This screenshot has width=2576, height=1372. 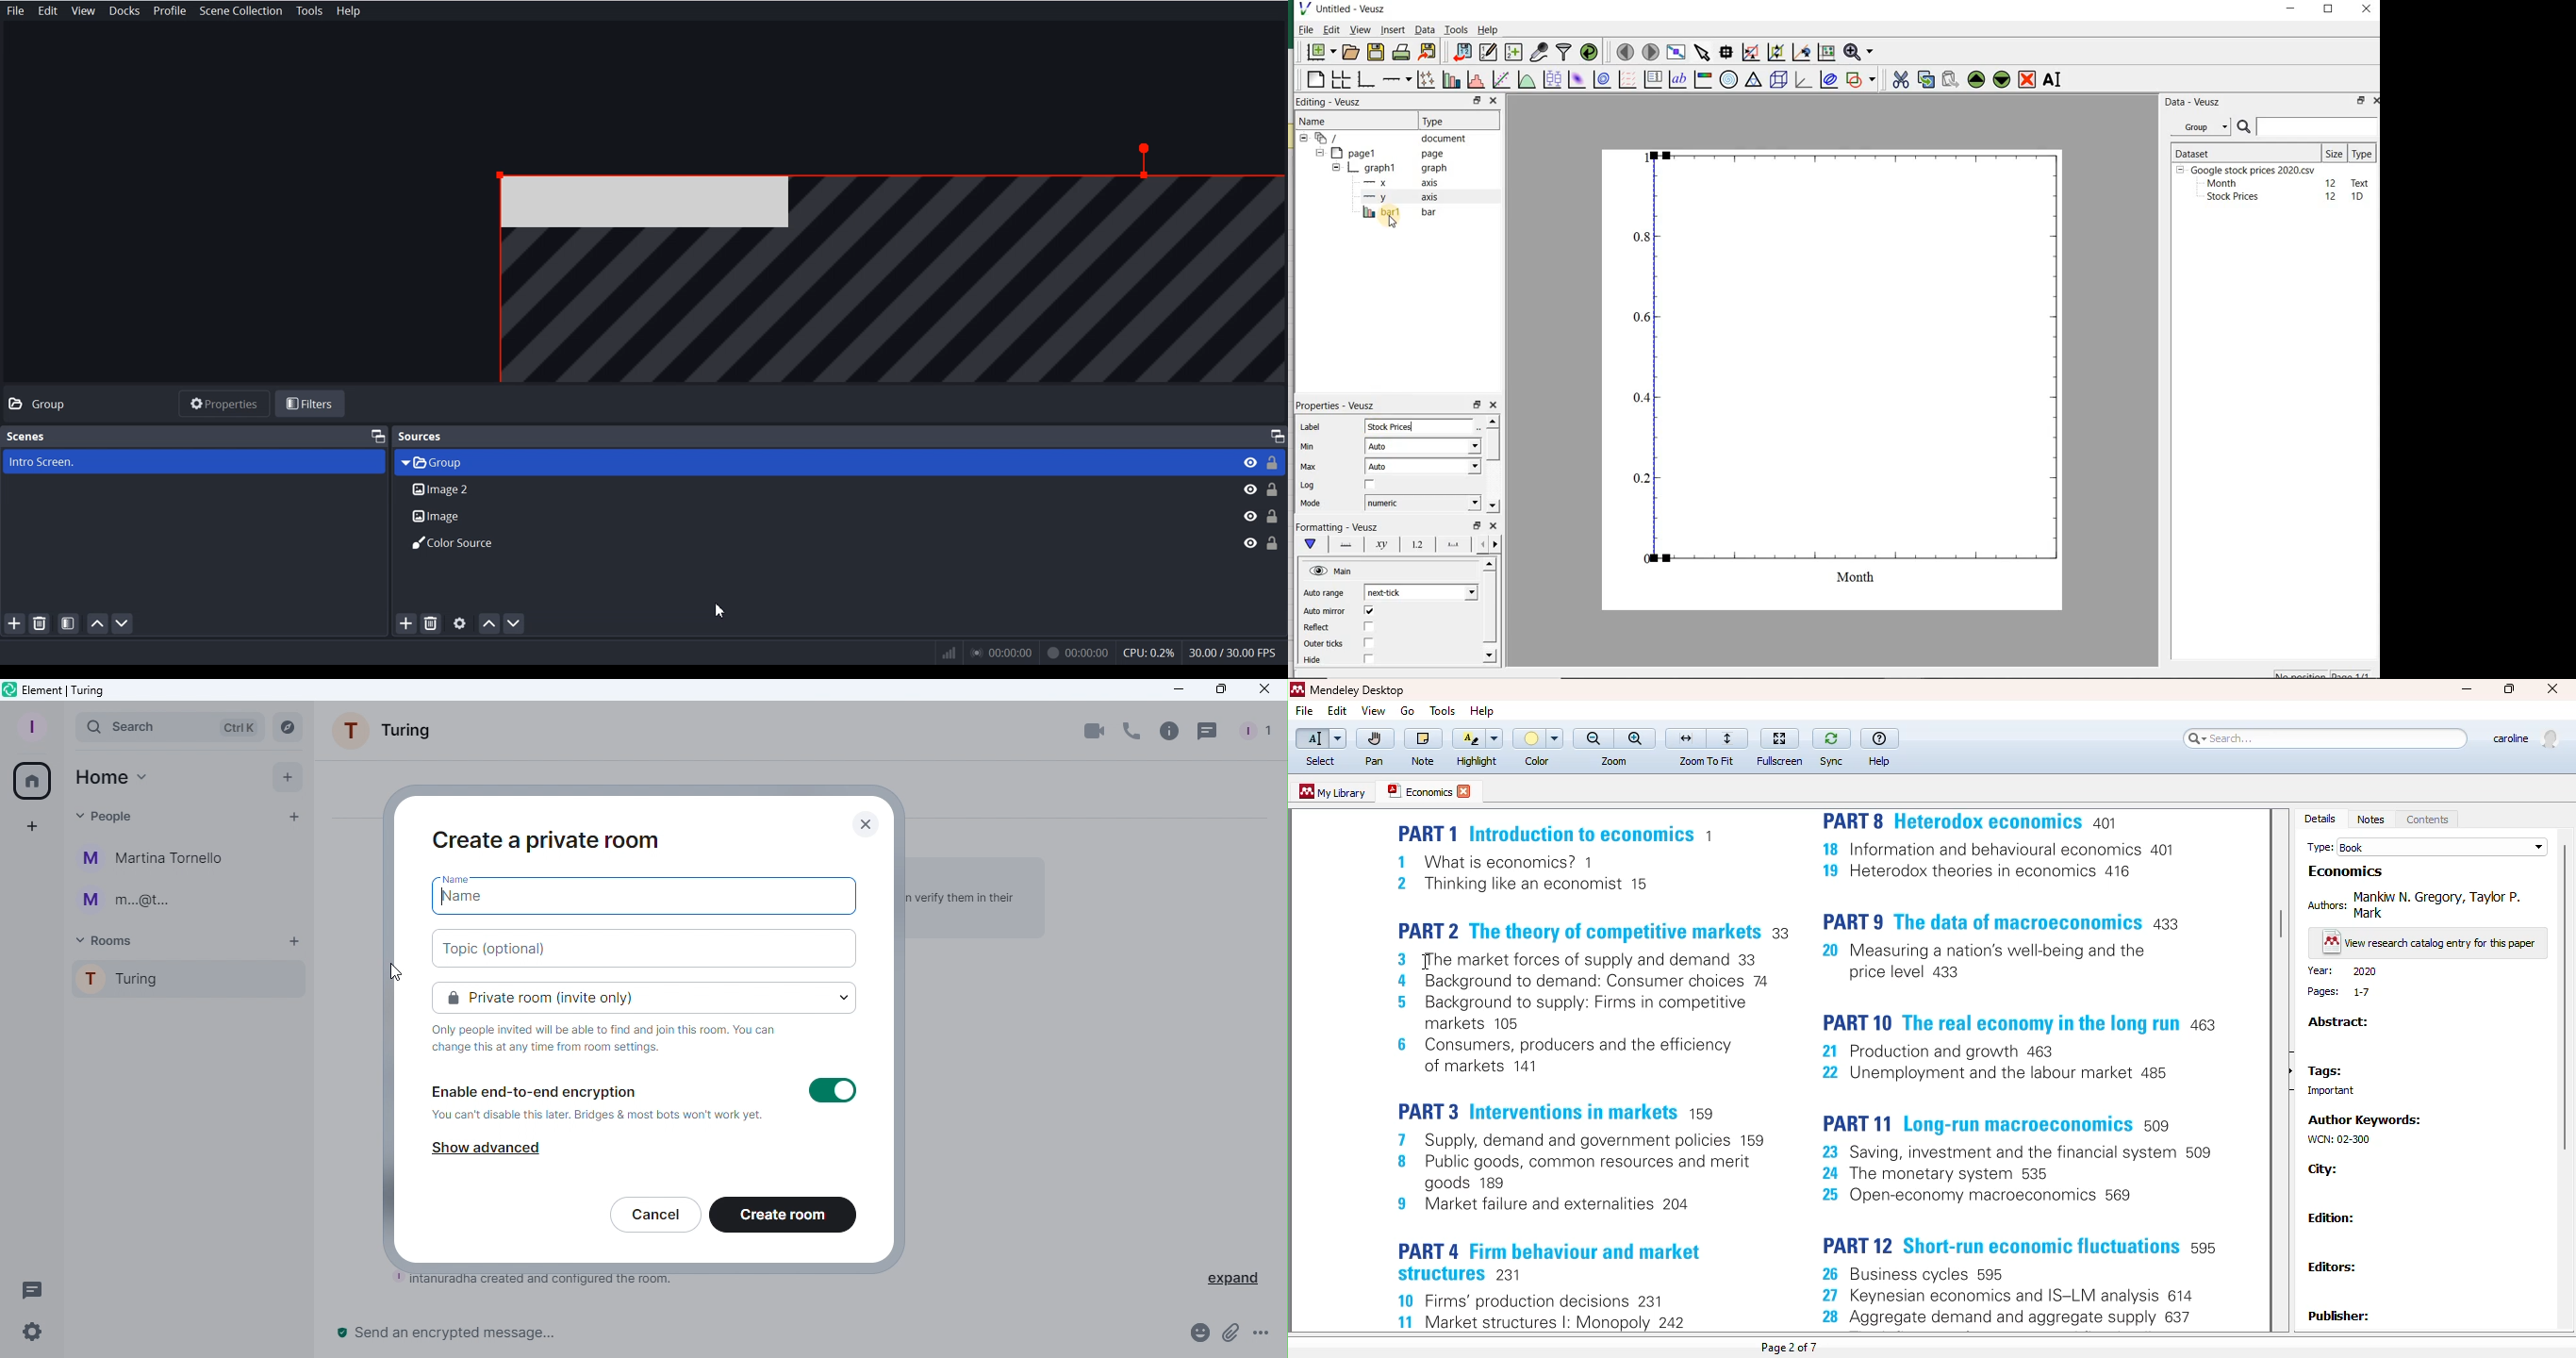 What do you see at coordinates (1004, 654) in the screenshot?
I see `00:00:00` at bounding box center [1004, 654].